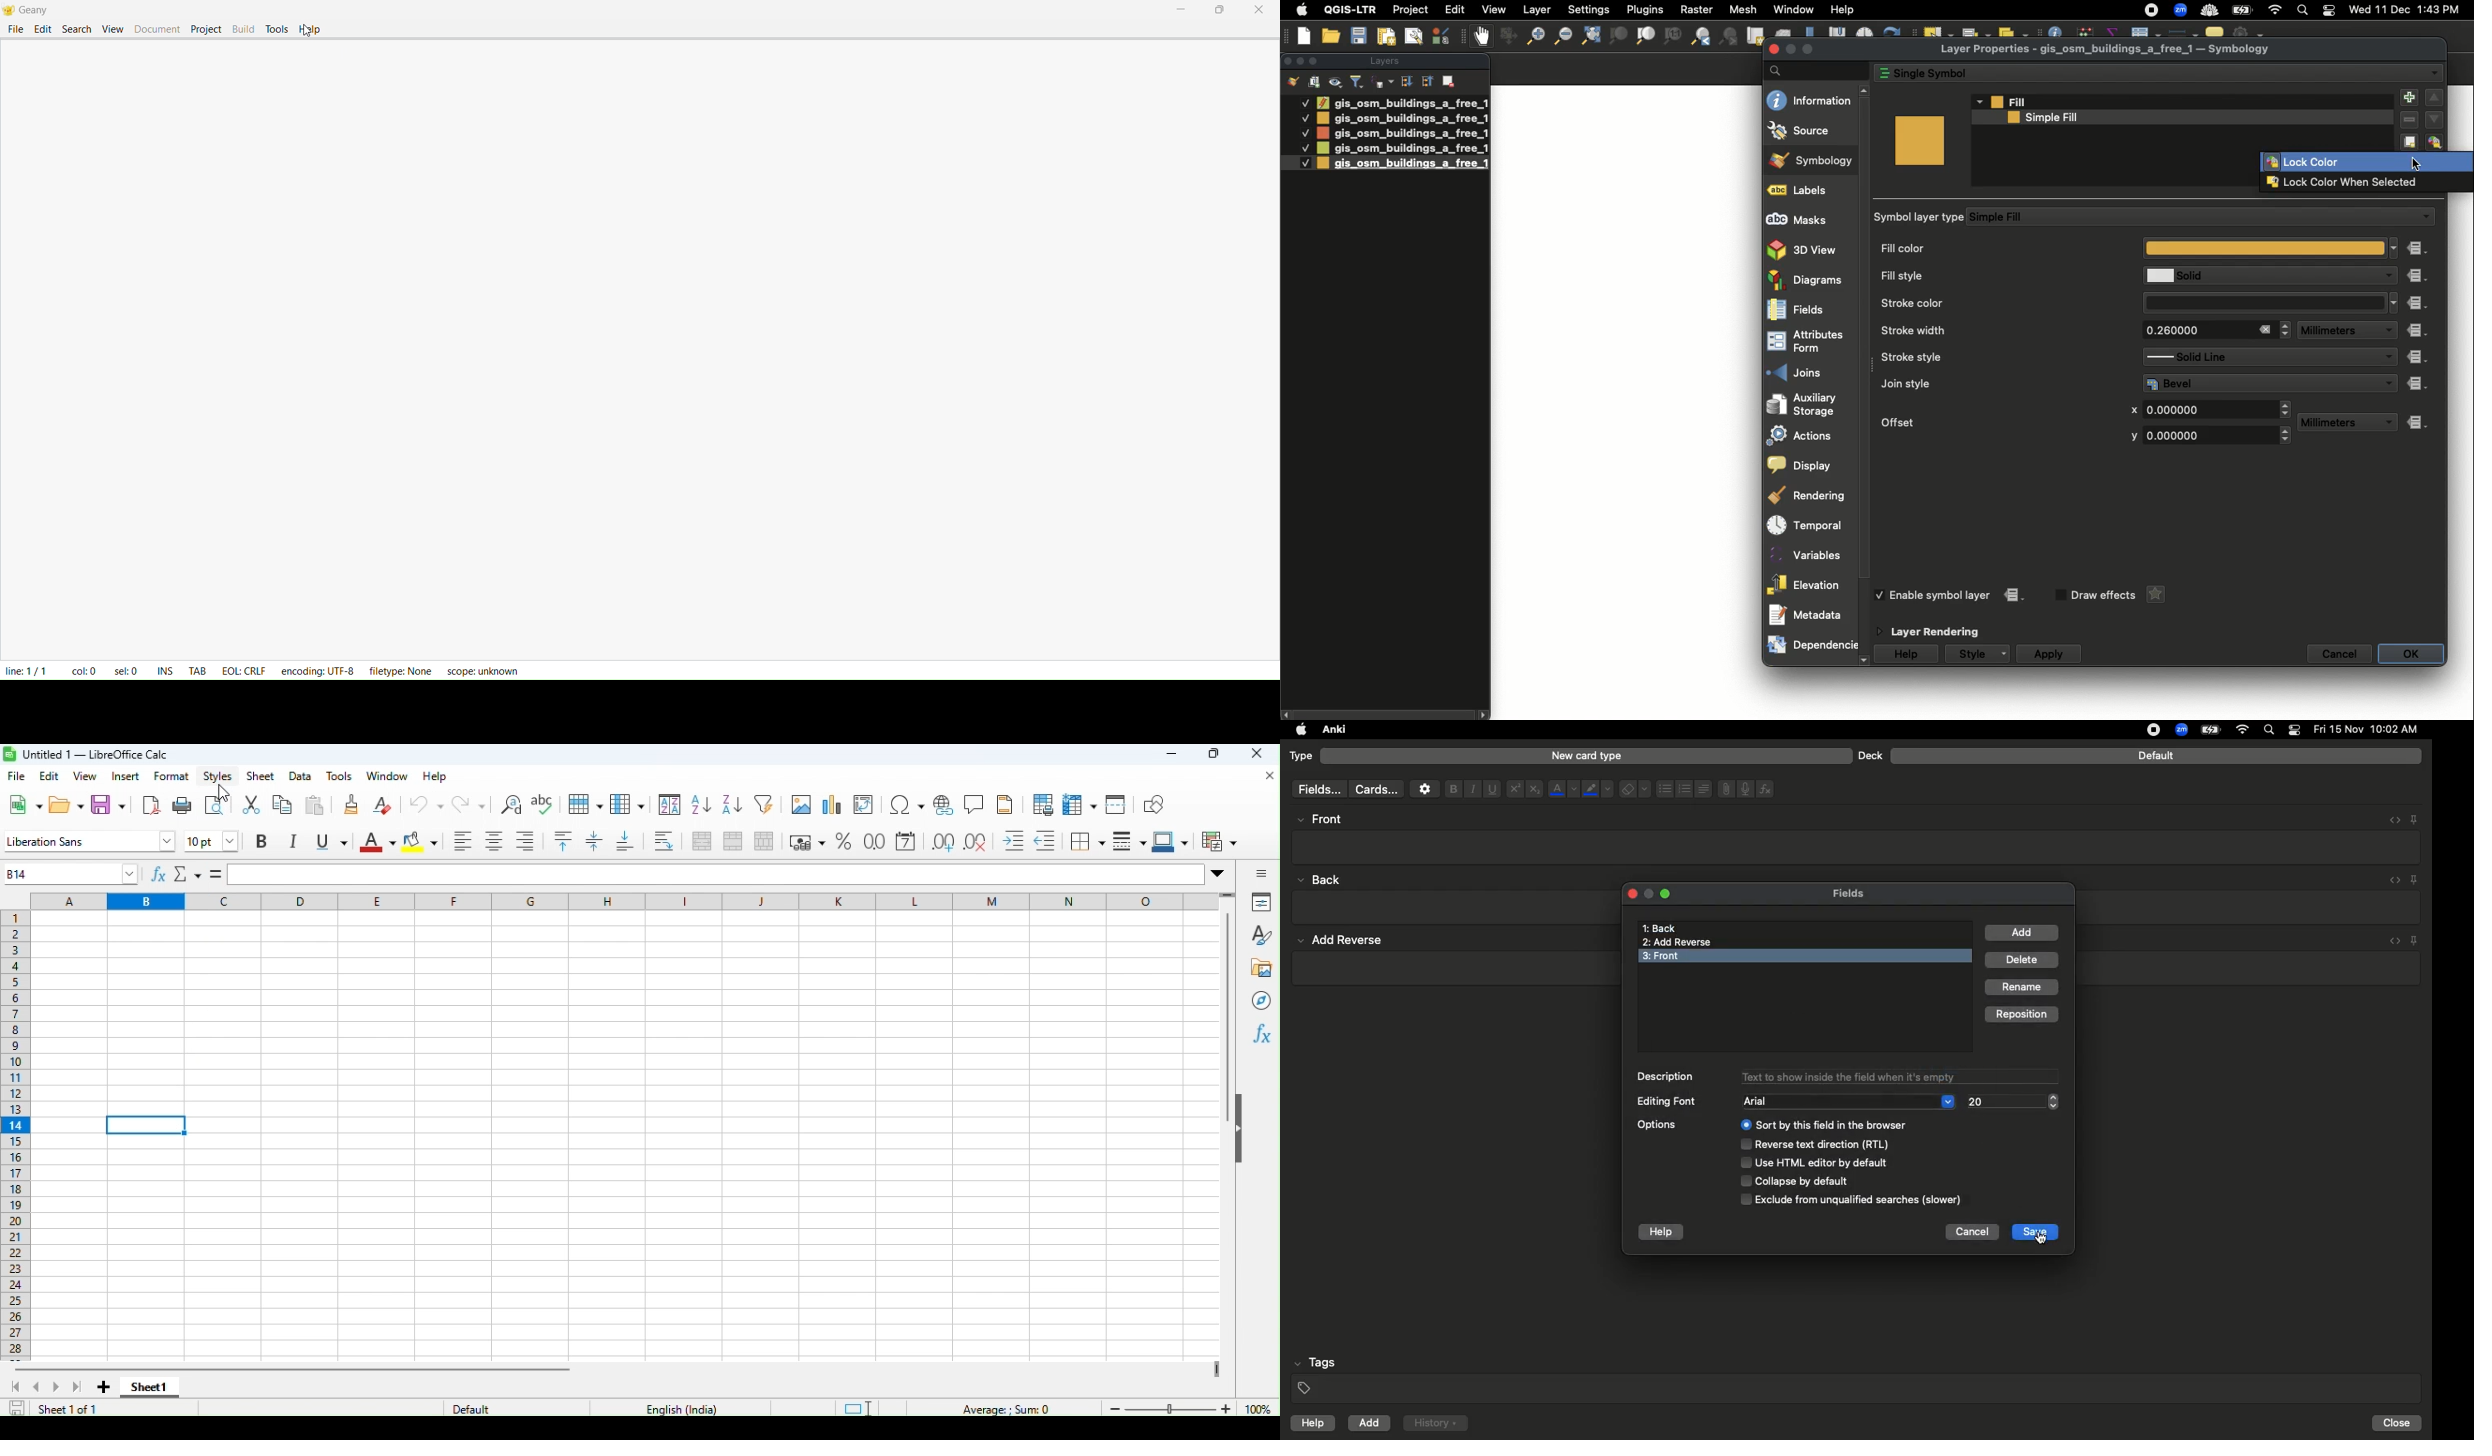 This screenshot has height=1456, width=2492. What do you see at coordinates (2435, 73) in the screenshot?
I see `Drop down` at bounding box center [2435, 73].